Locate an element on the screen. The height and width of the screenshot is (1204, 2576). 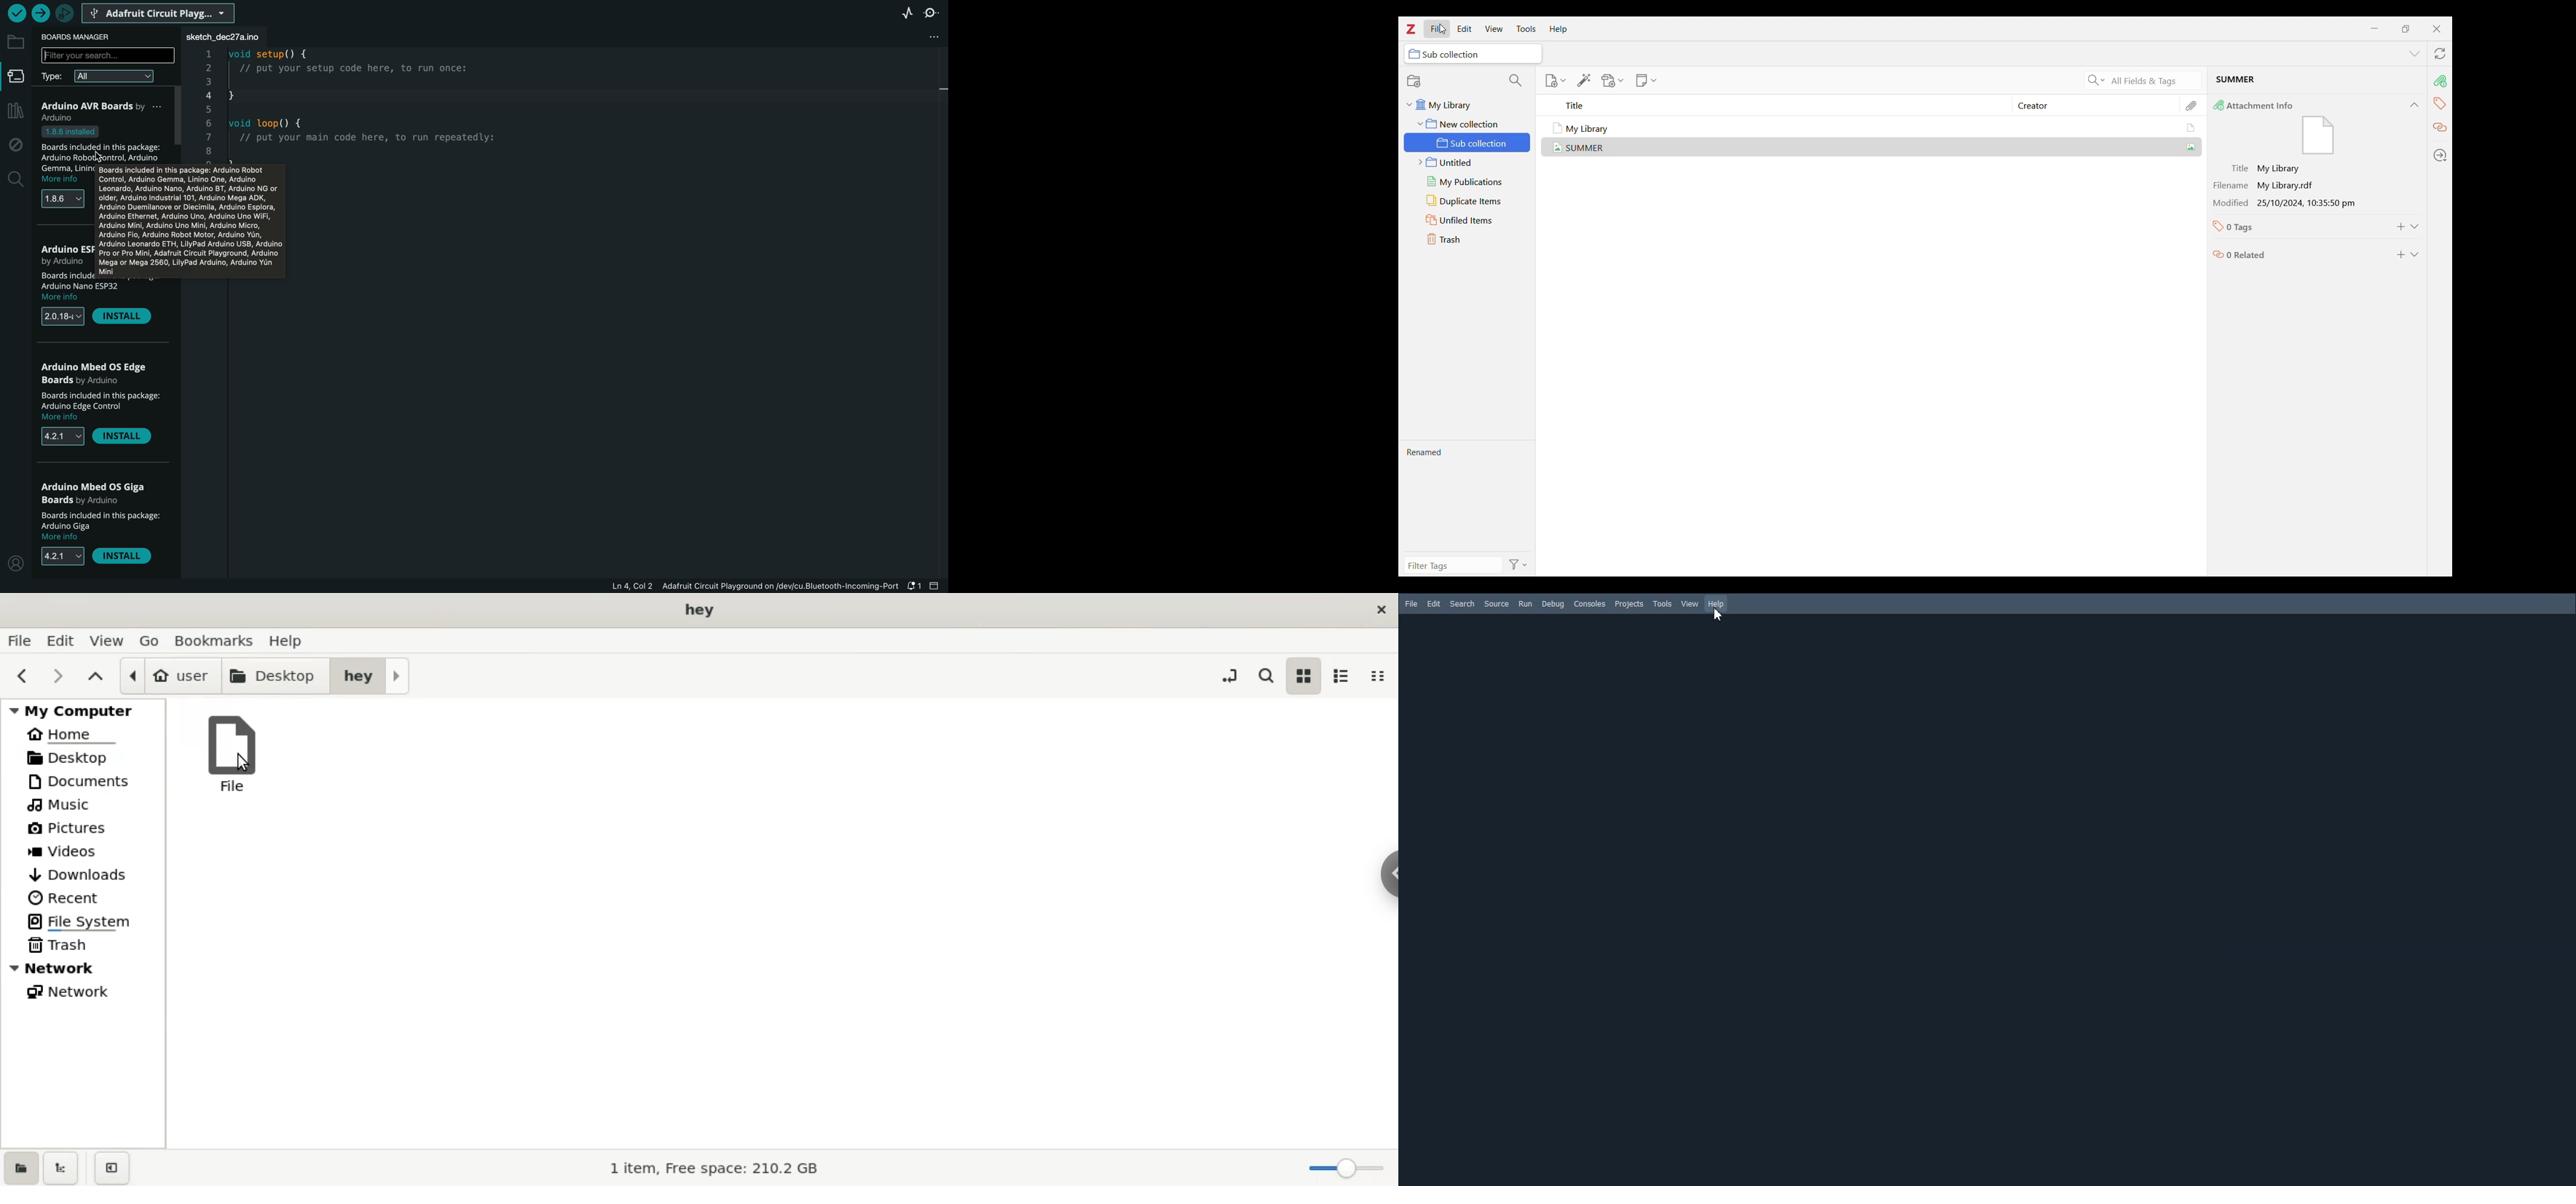
Tags is located at coordinates (2440, 104).